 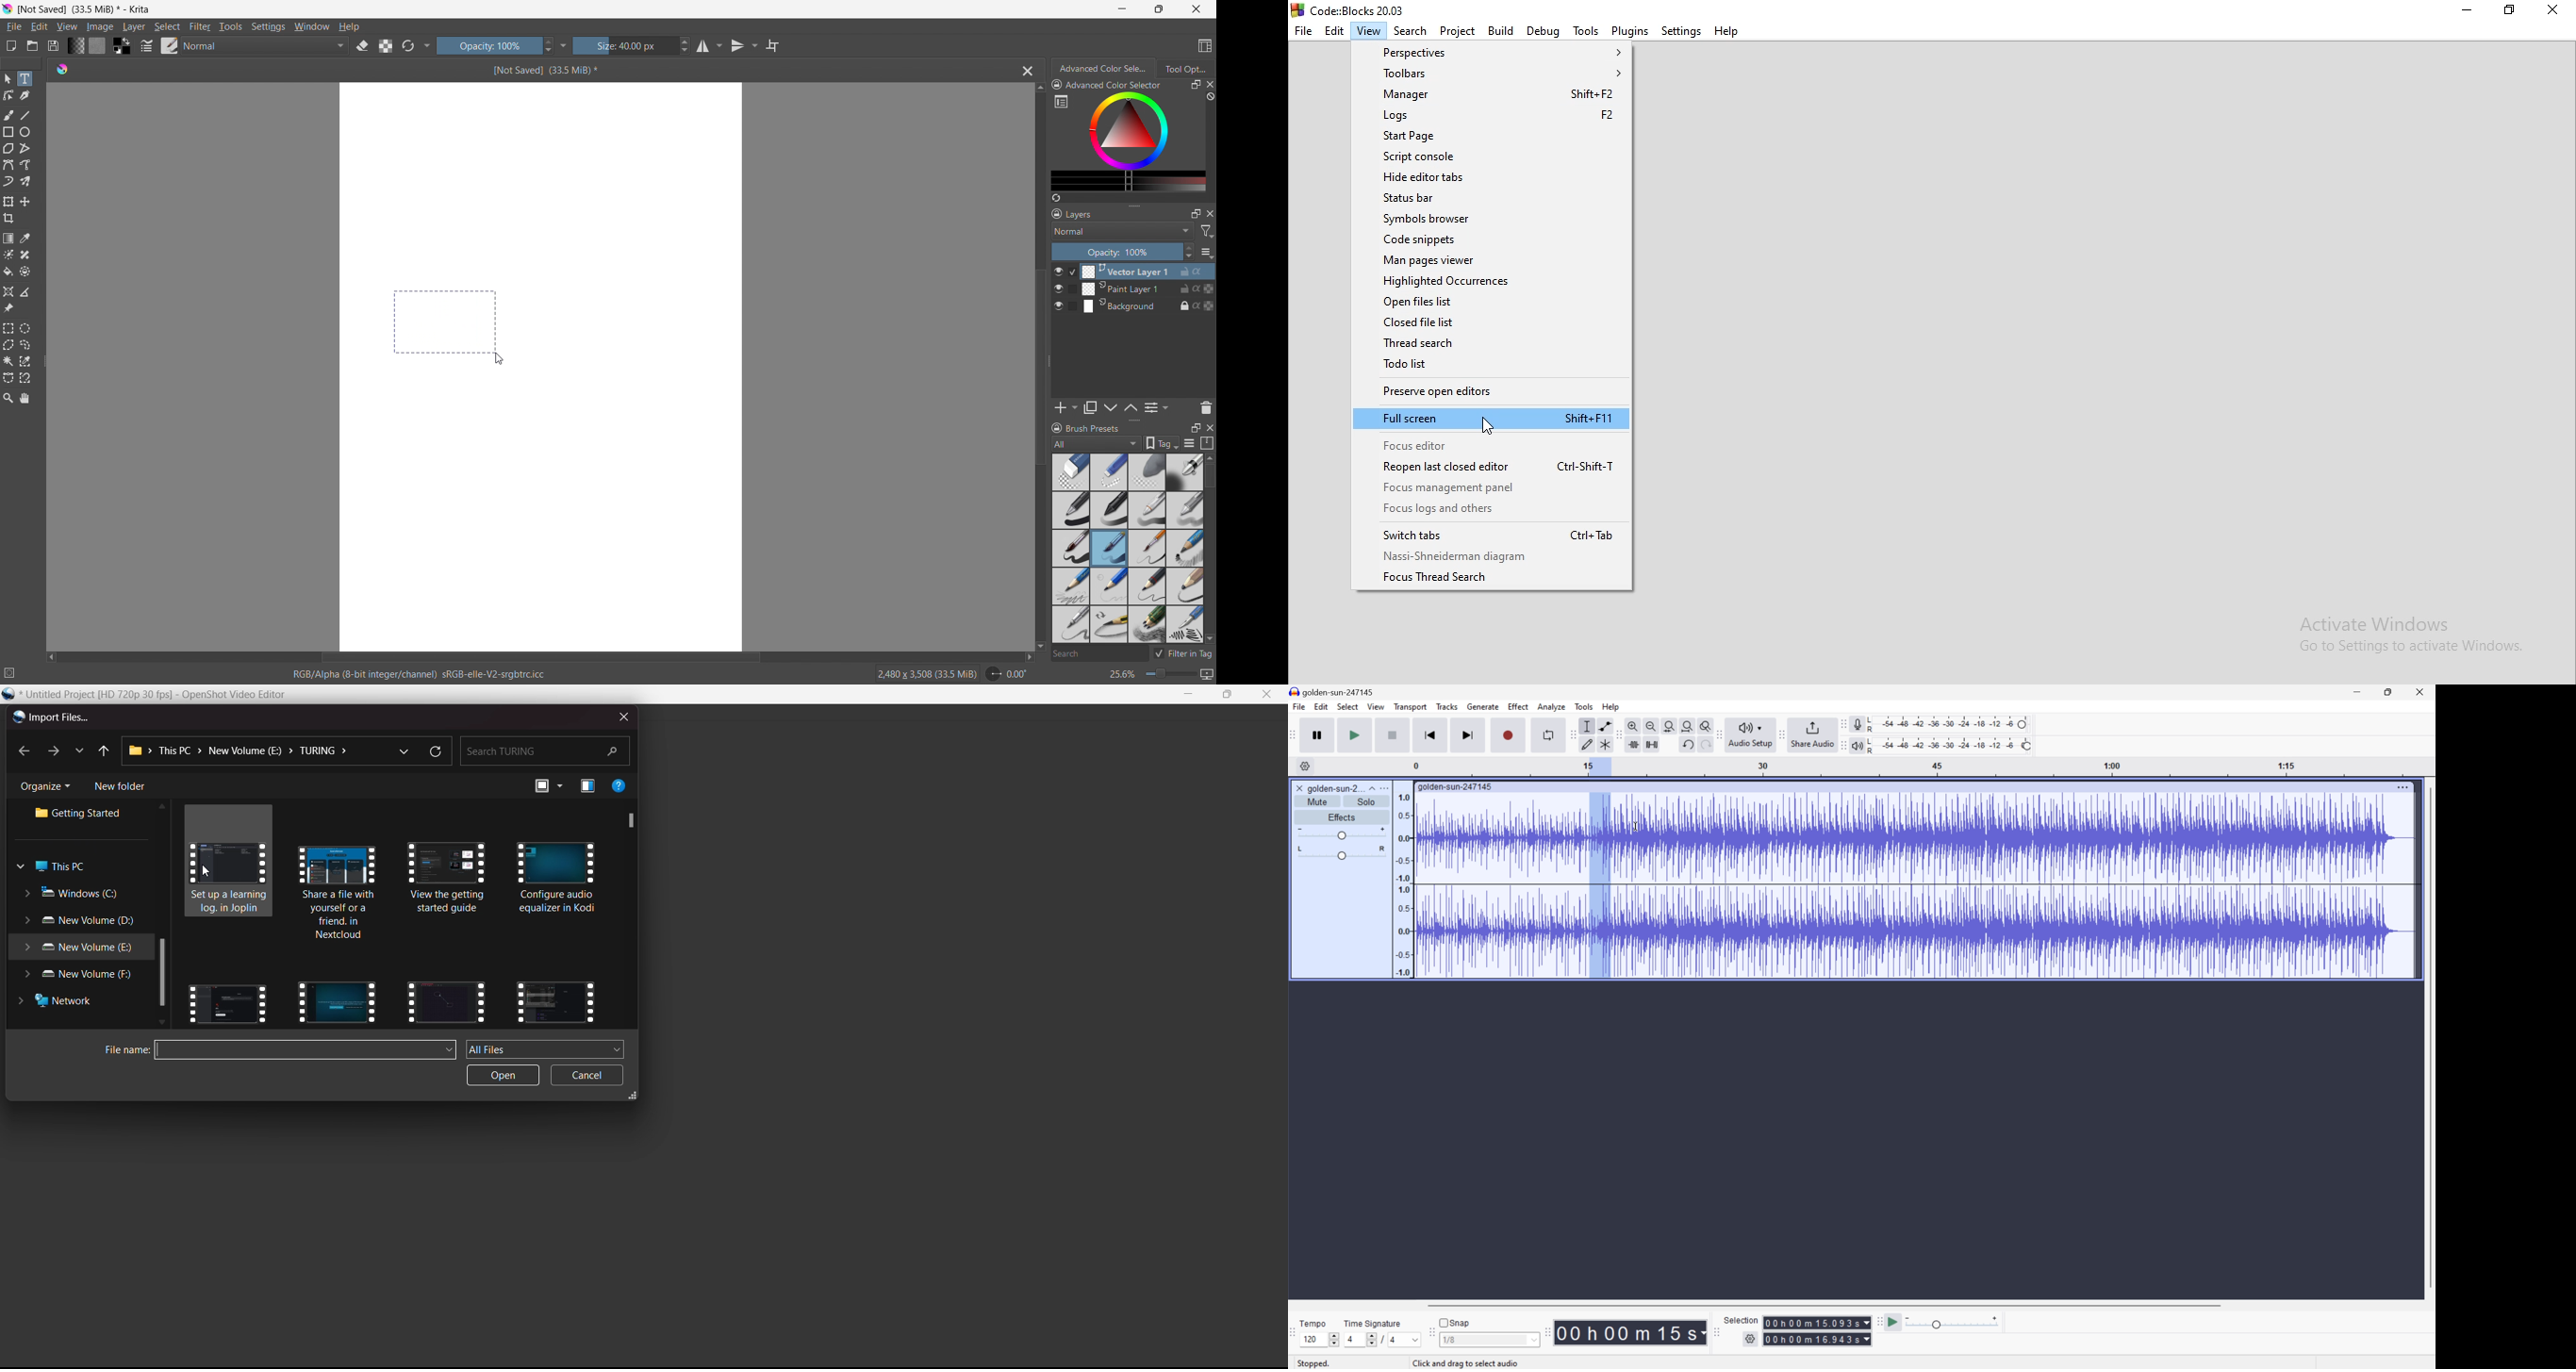 I want to click on clear all color history, so click(x=1209, y=97).